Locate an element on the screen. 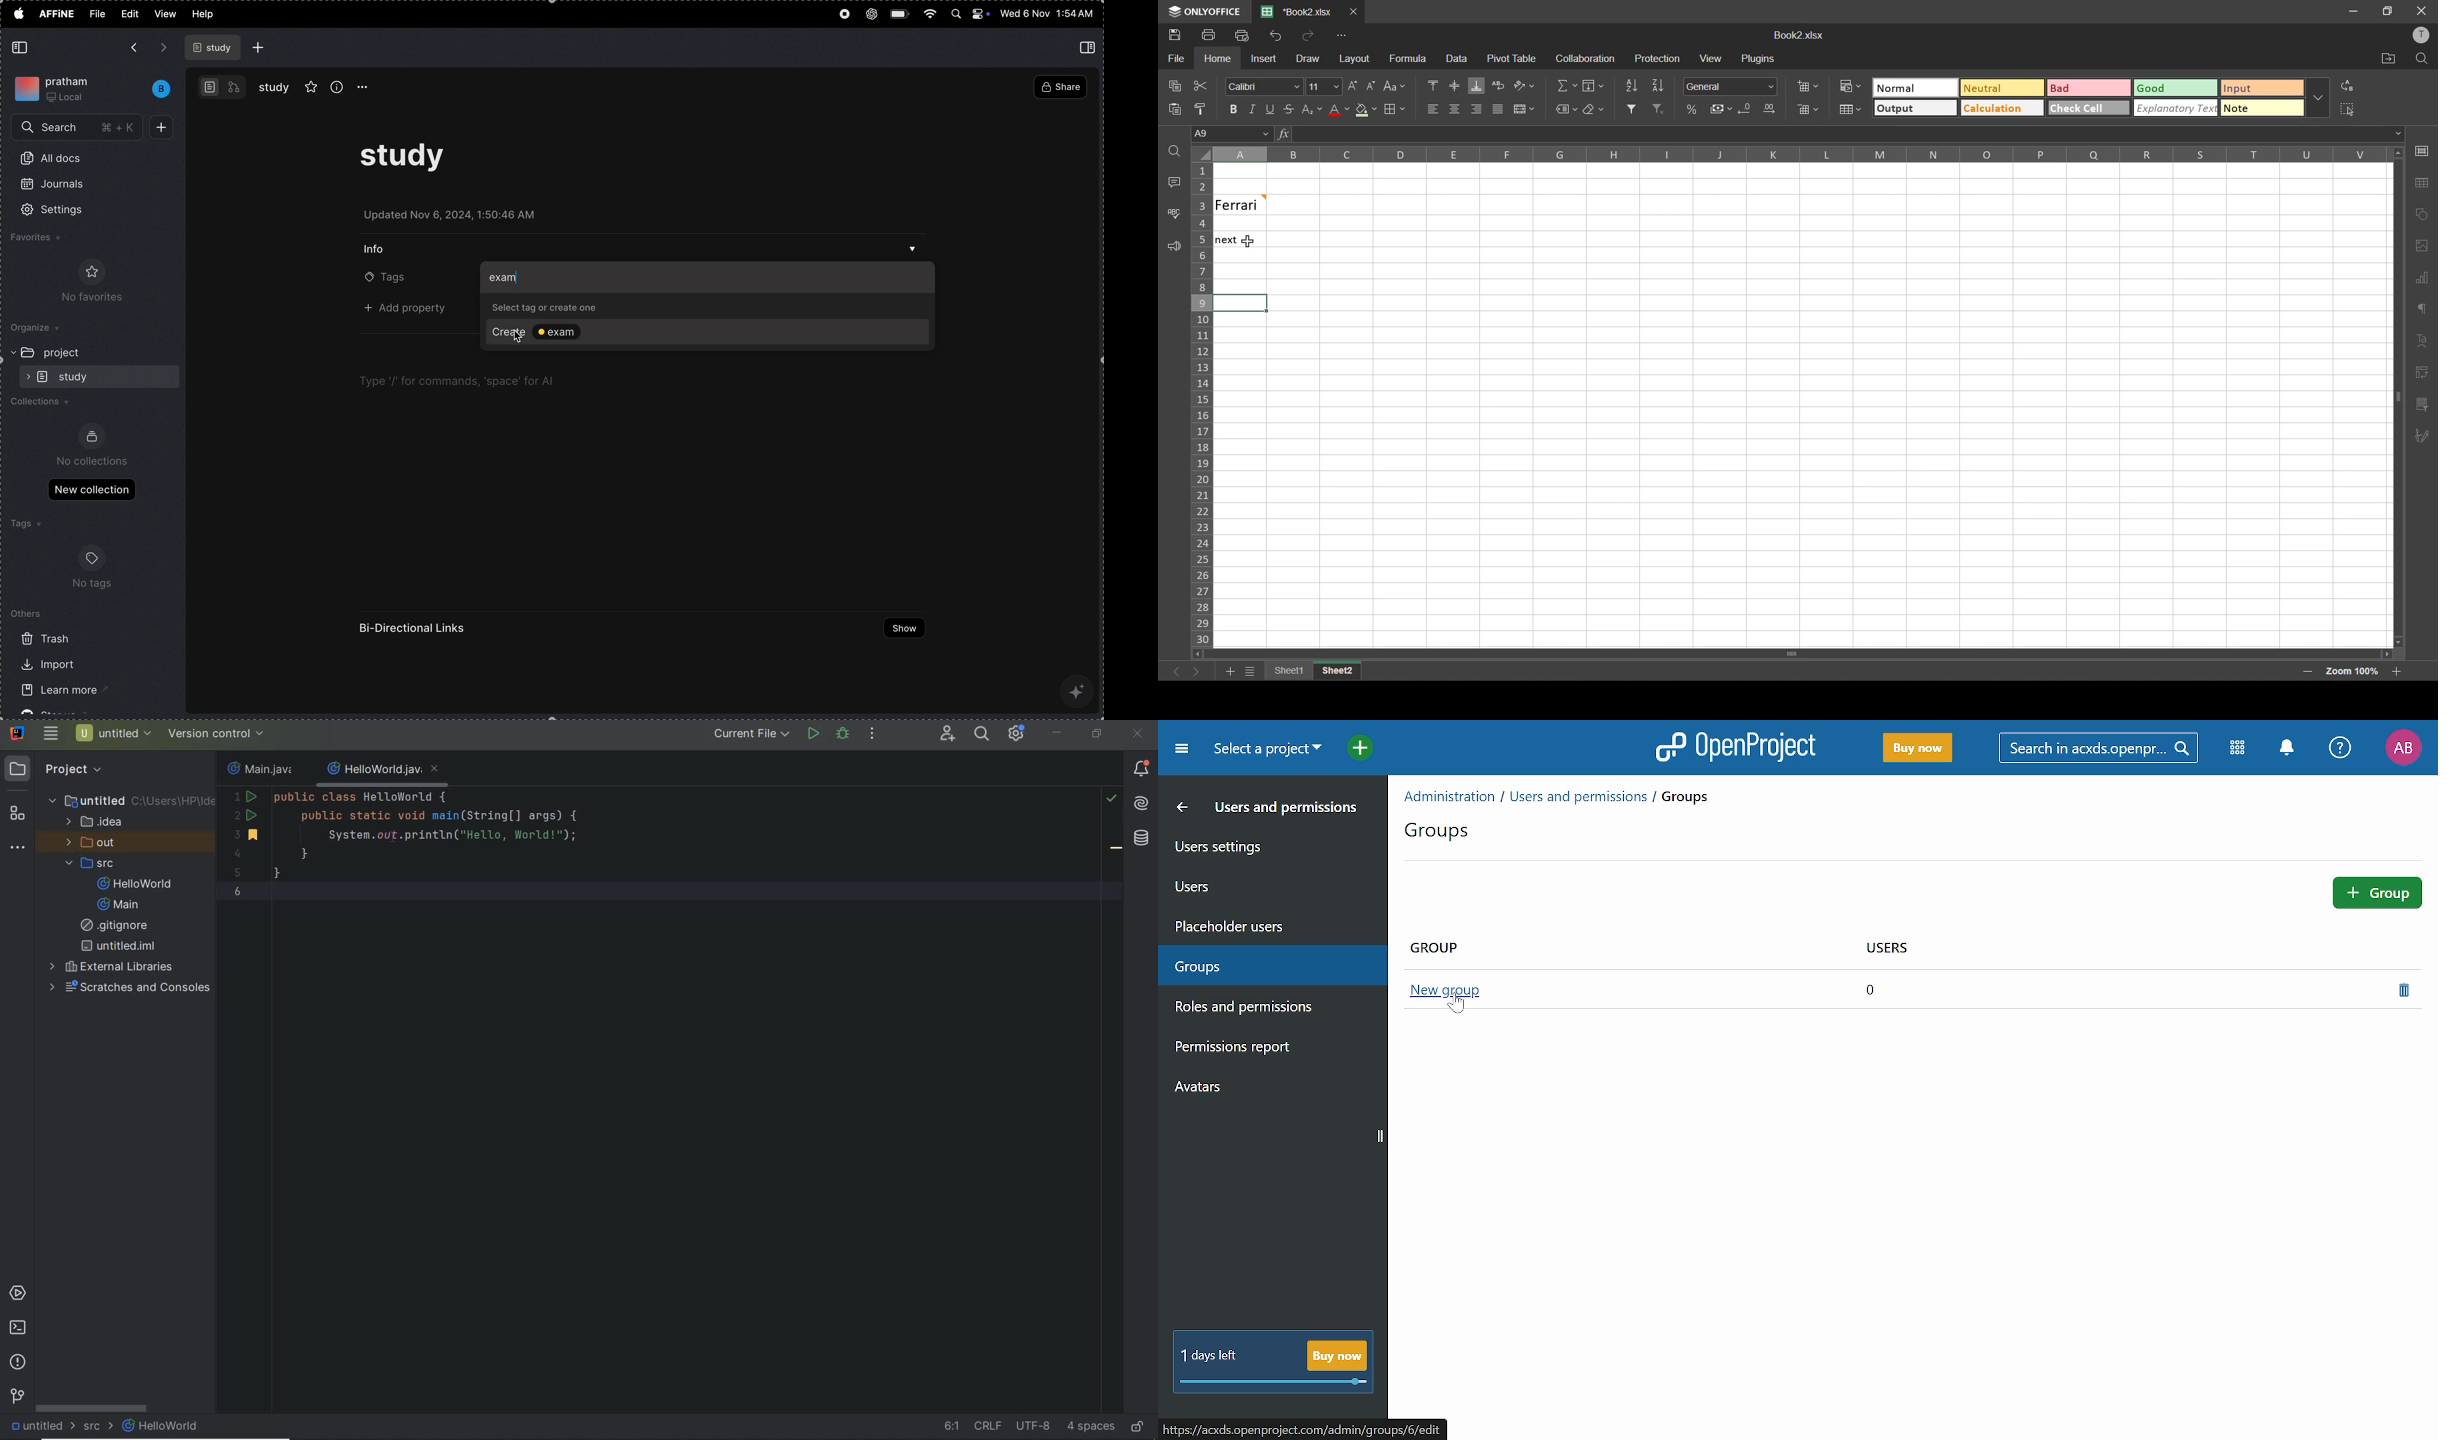  run is located at coordinates (814, 733).